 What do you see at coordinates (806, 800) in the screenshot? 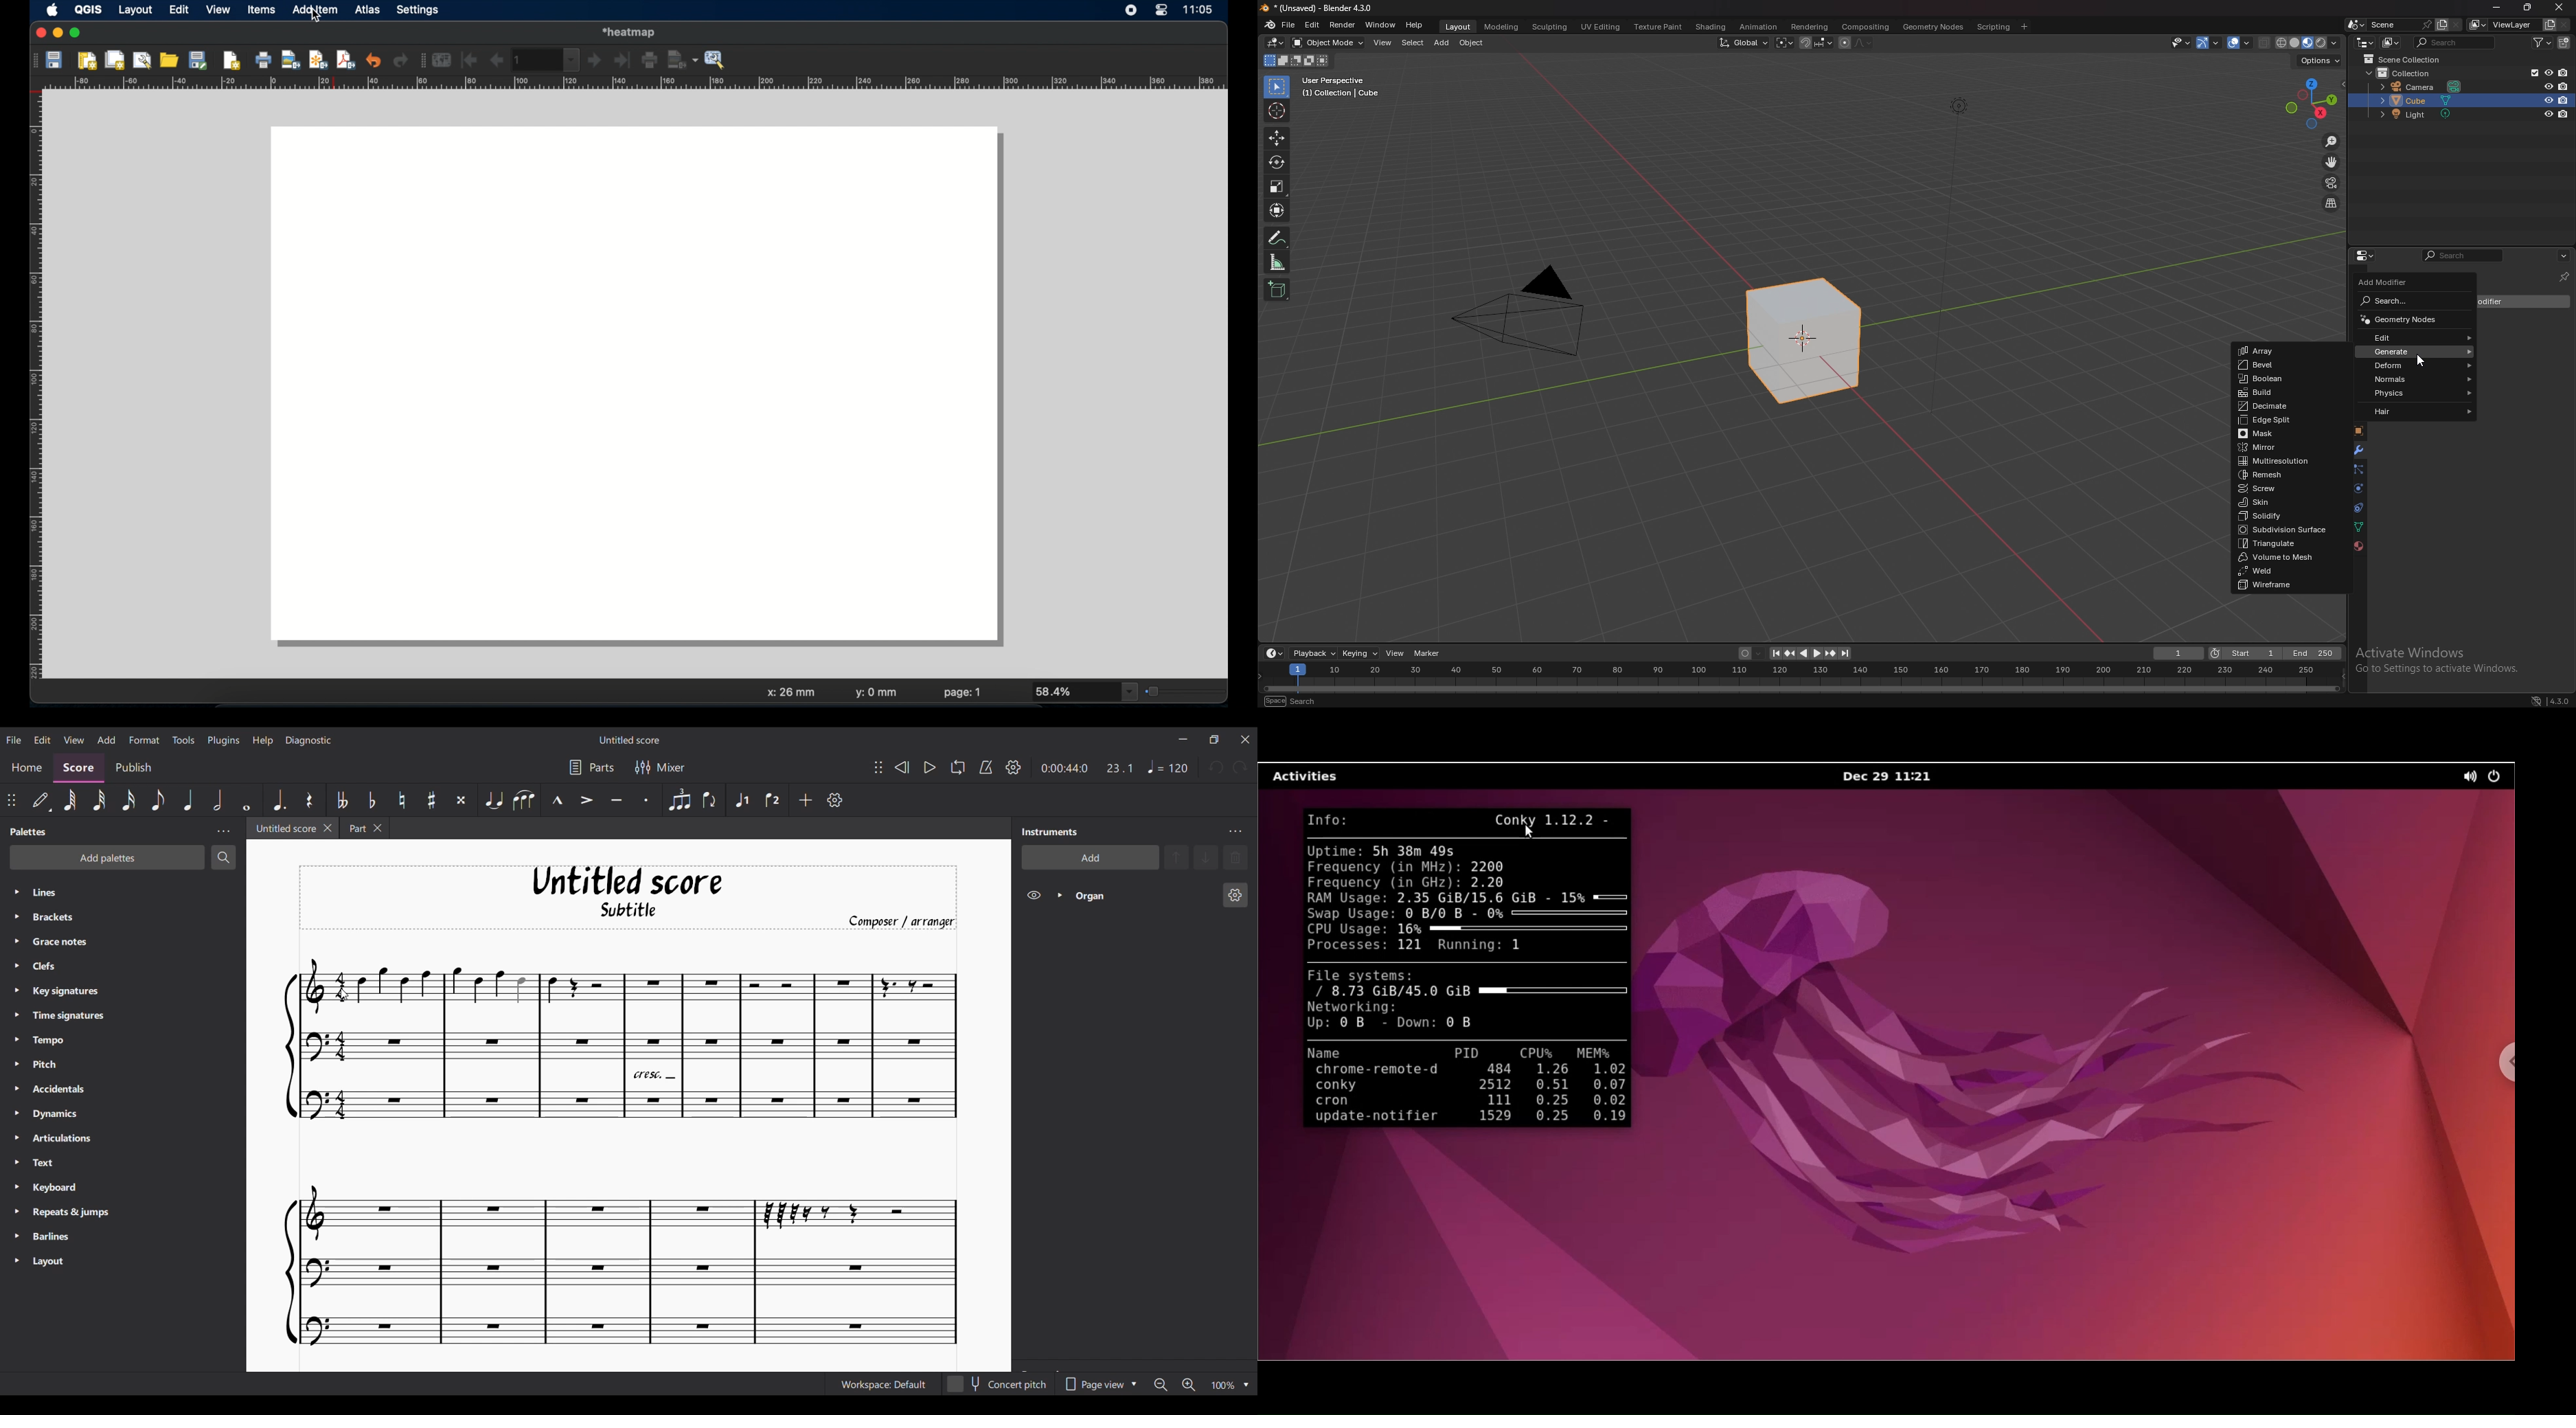
I see `Add` at bounding box center [806, 800].